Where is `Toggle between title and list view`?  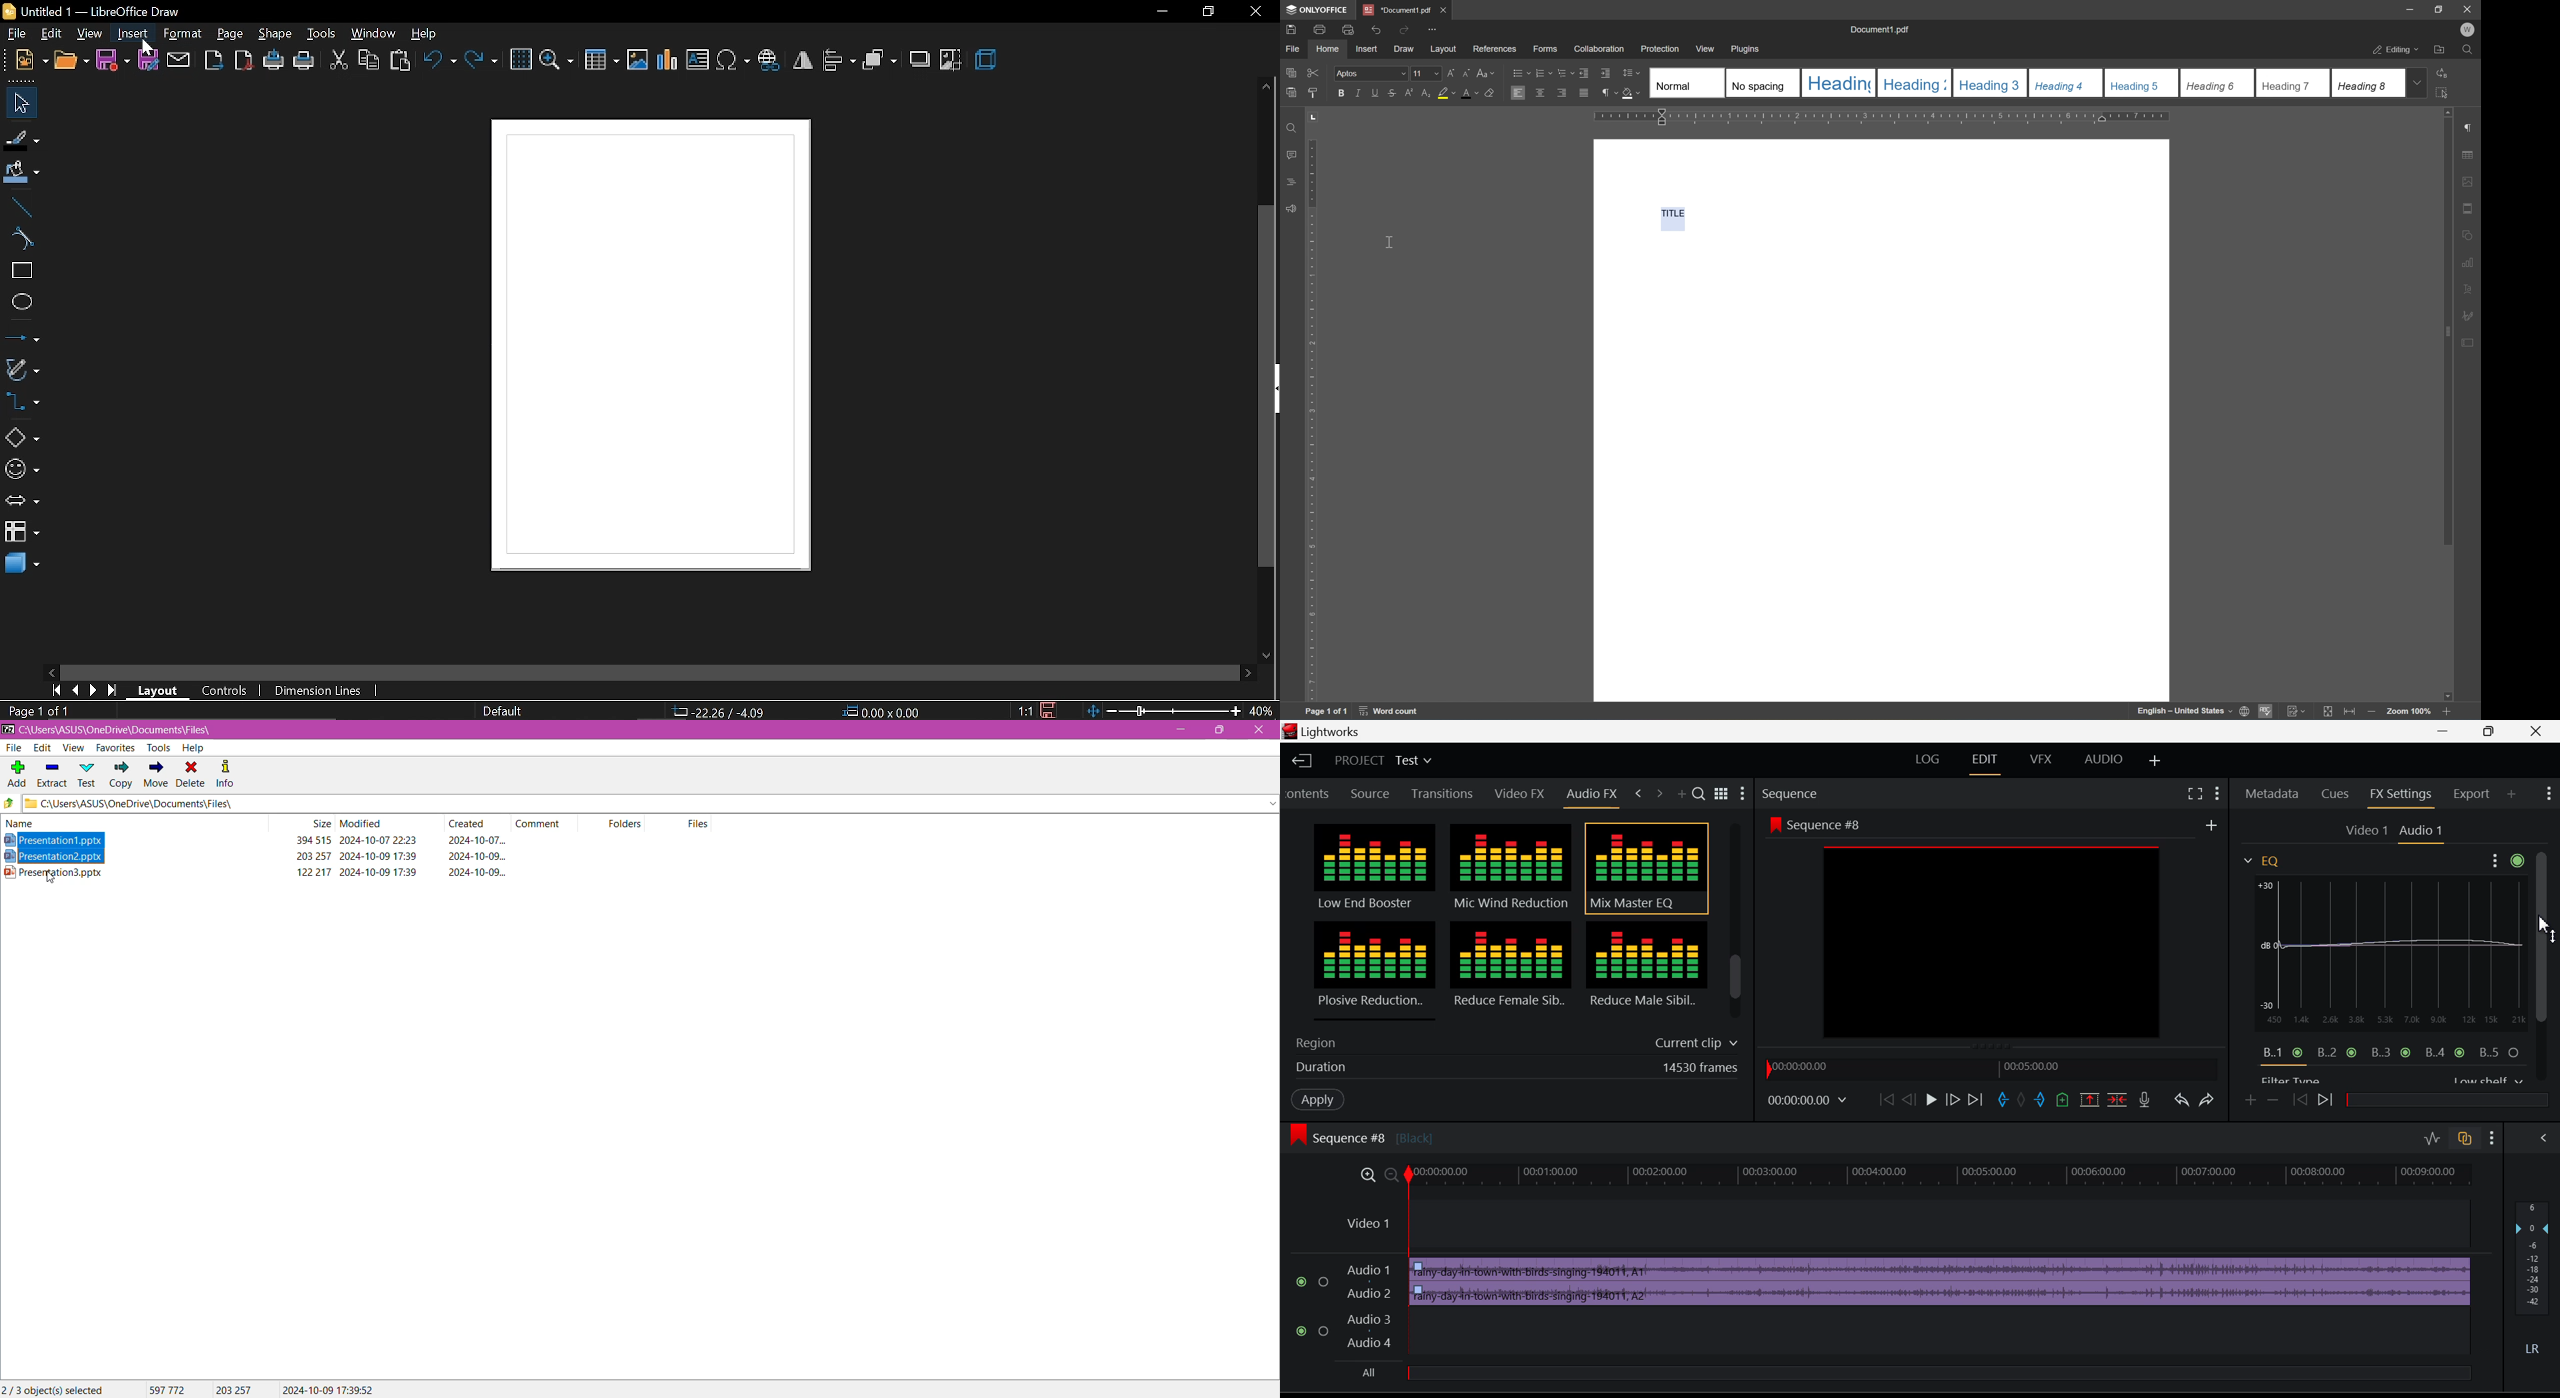 Toggle between title and list view is located at coordinates (1723, 792).